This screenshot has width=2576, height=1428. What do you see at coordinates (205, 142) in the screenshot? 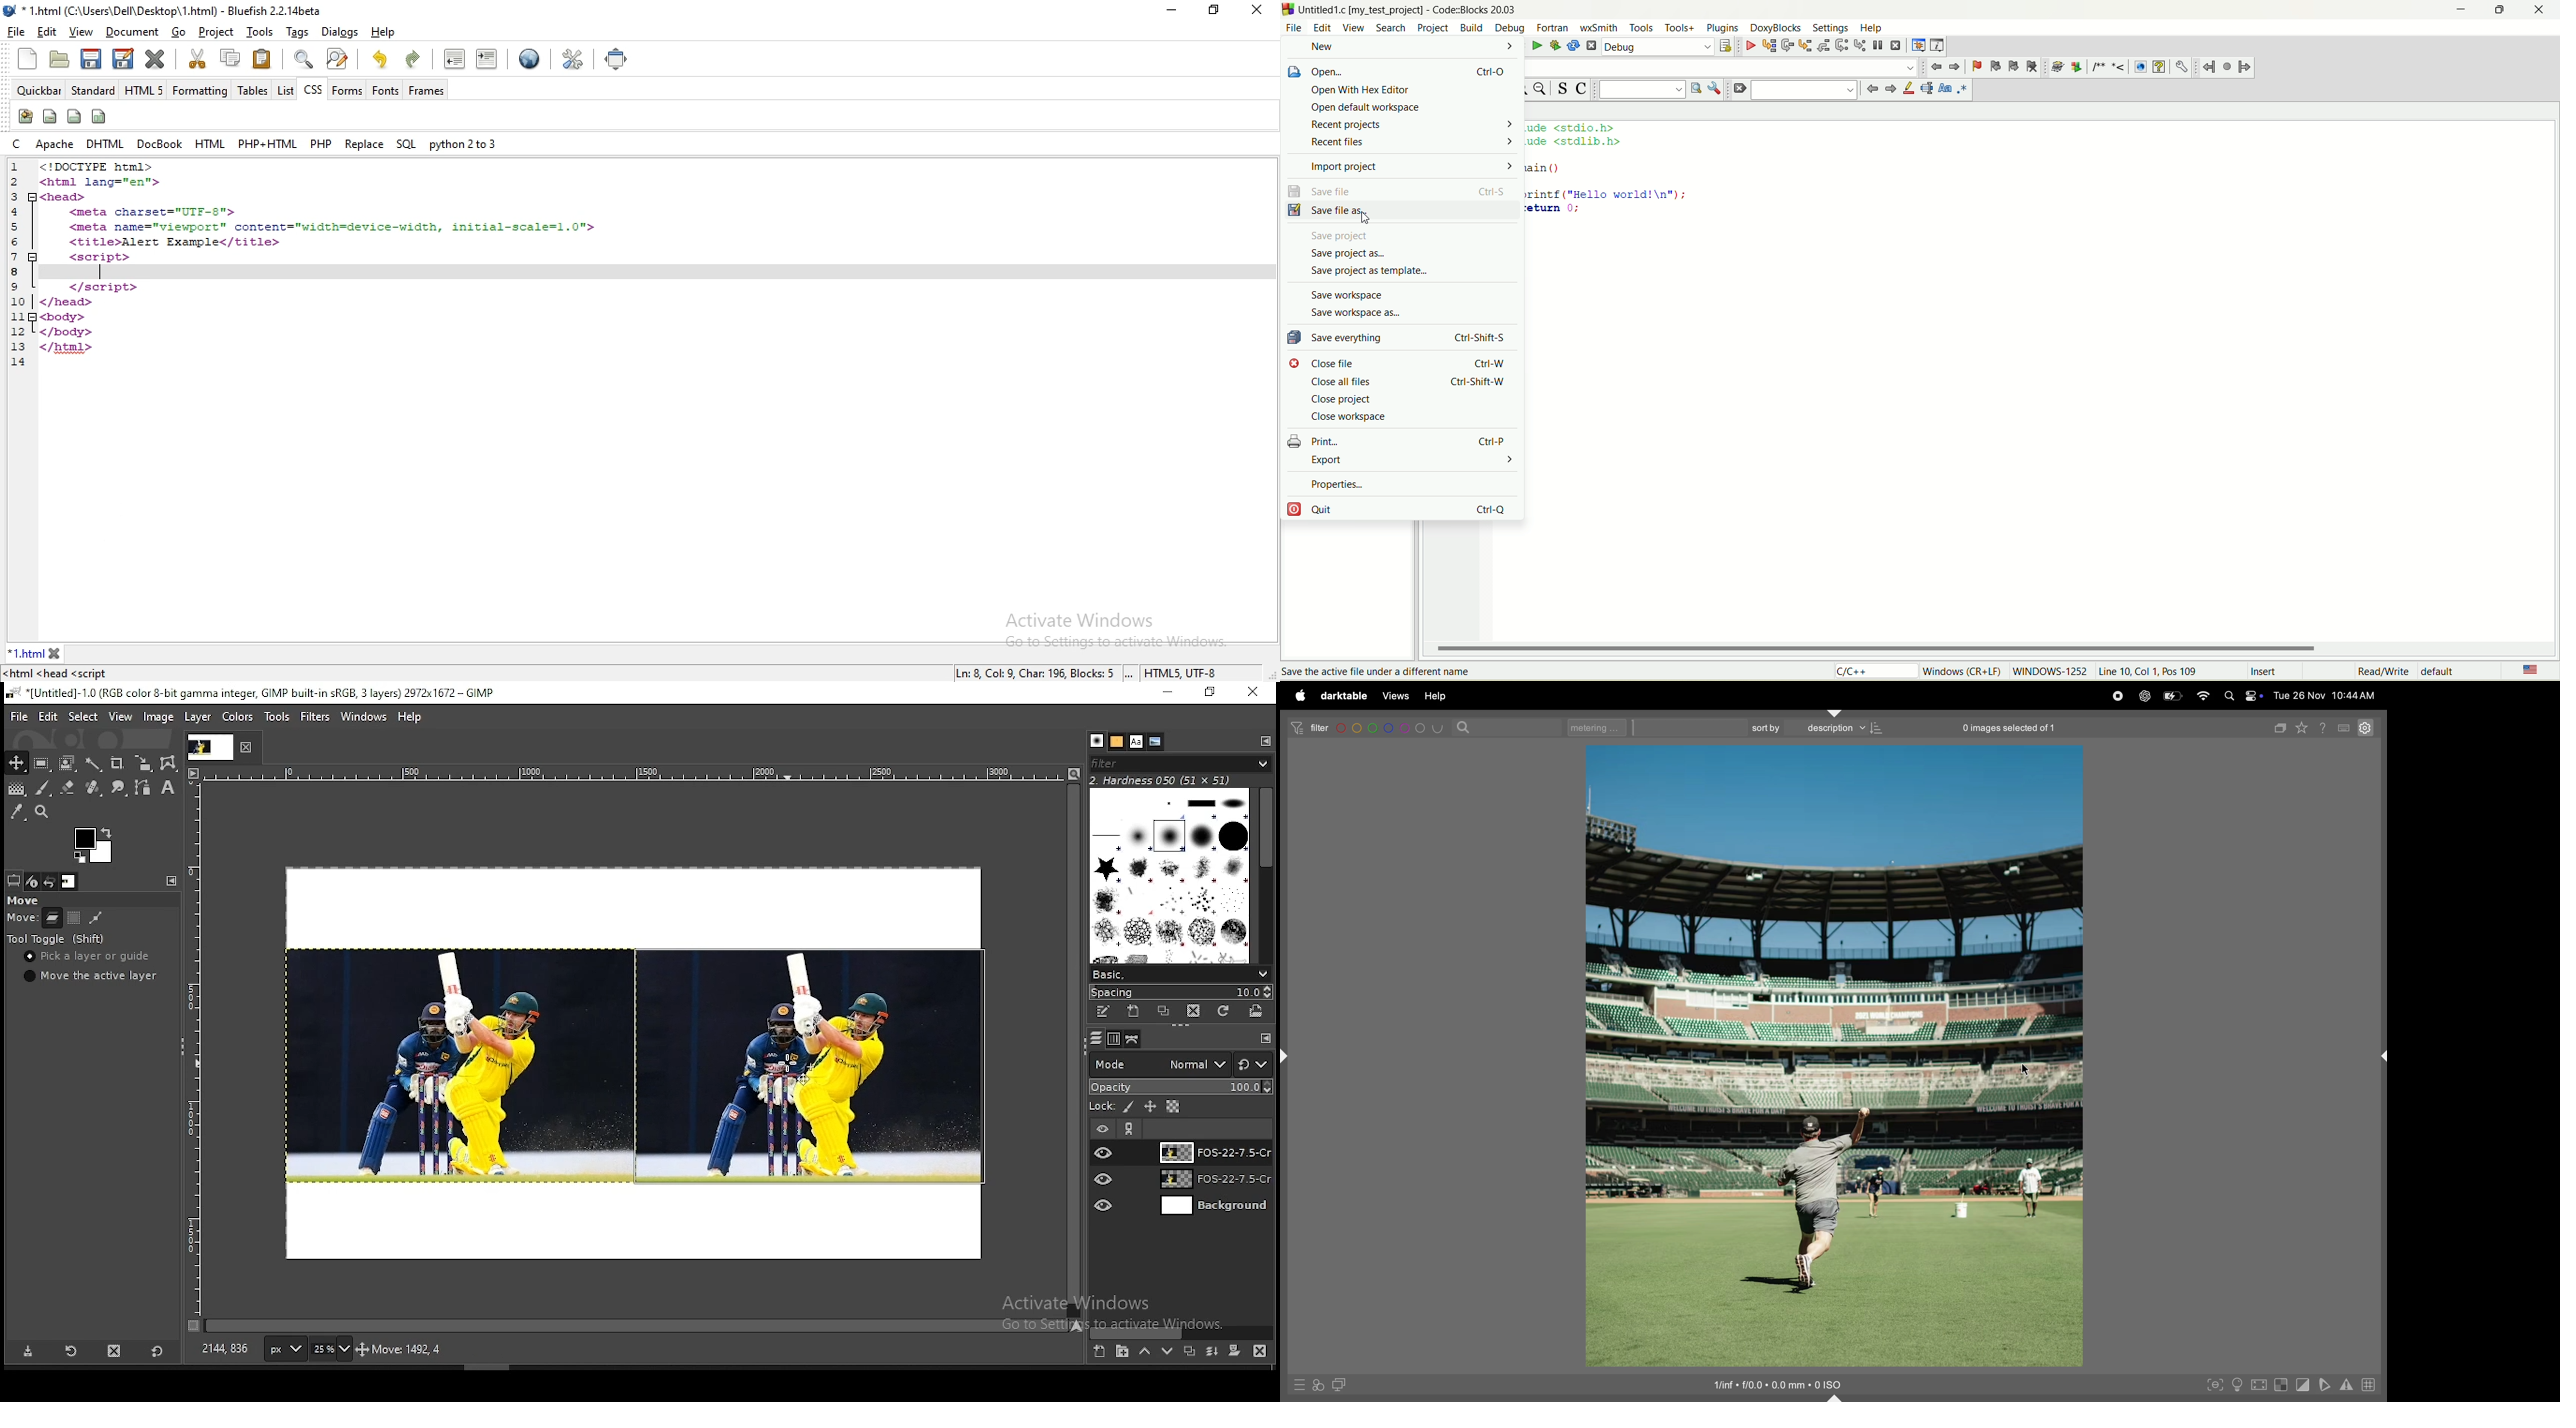
I see `html` at bounding box center [205, 142].